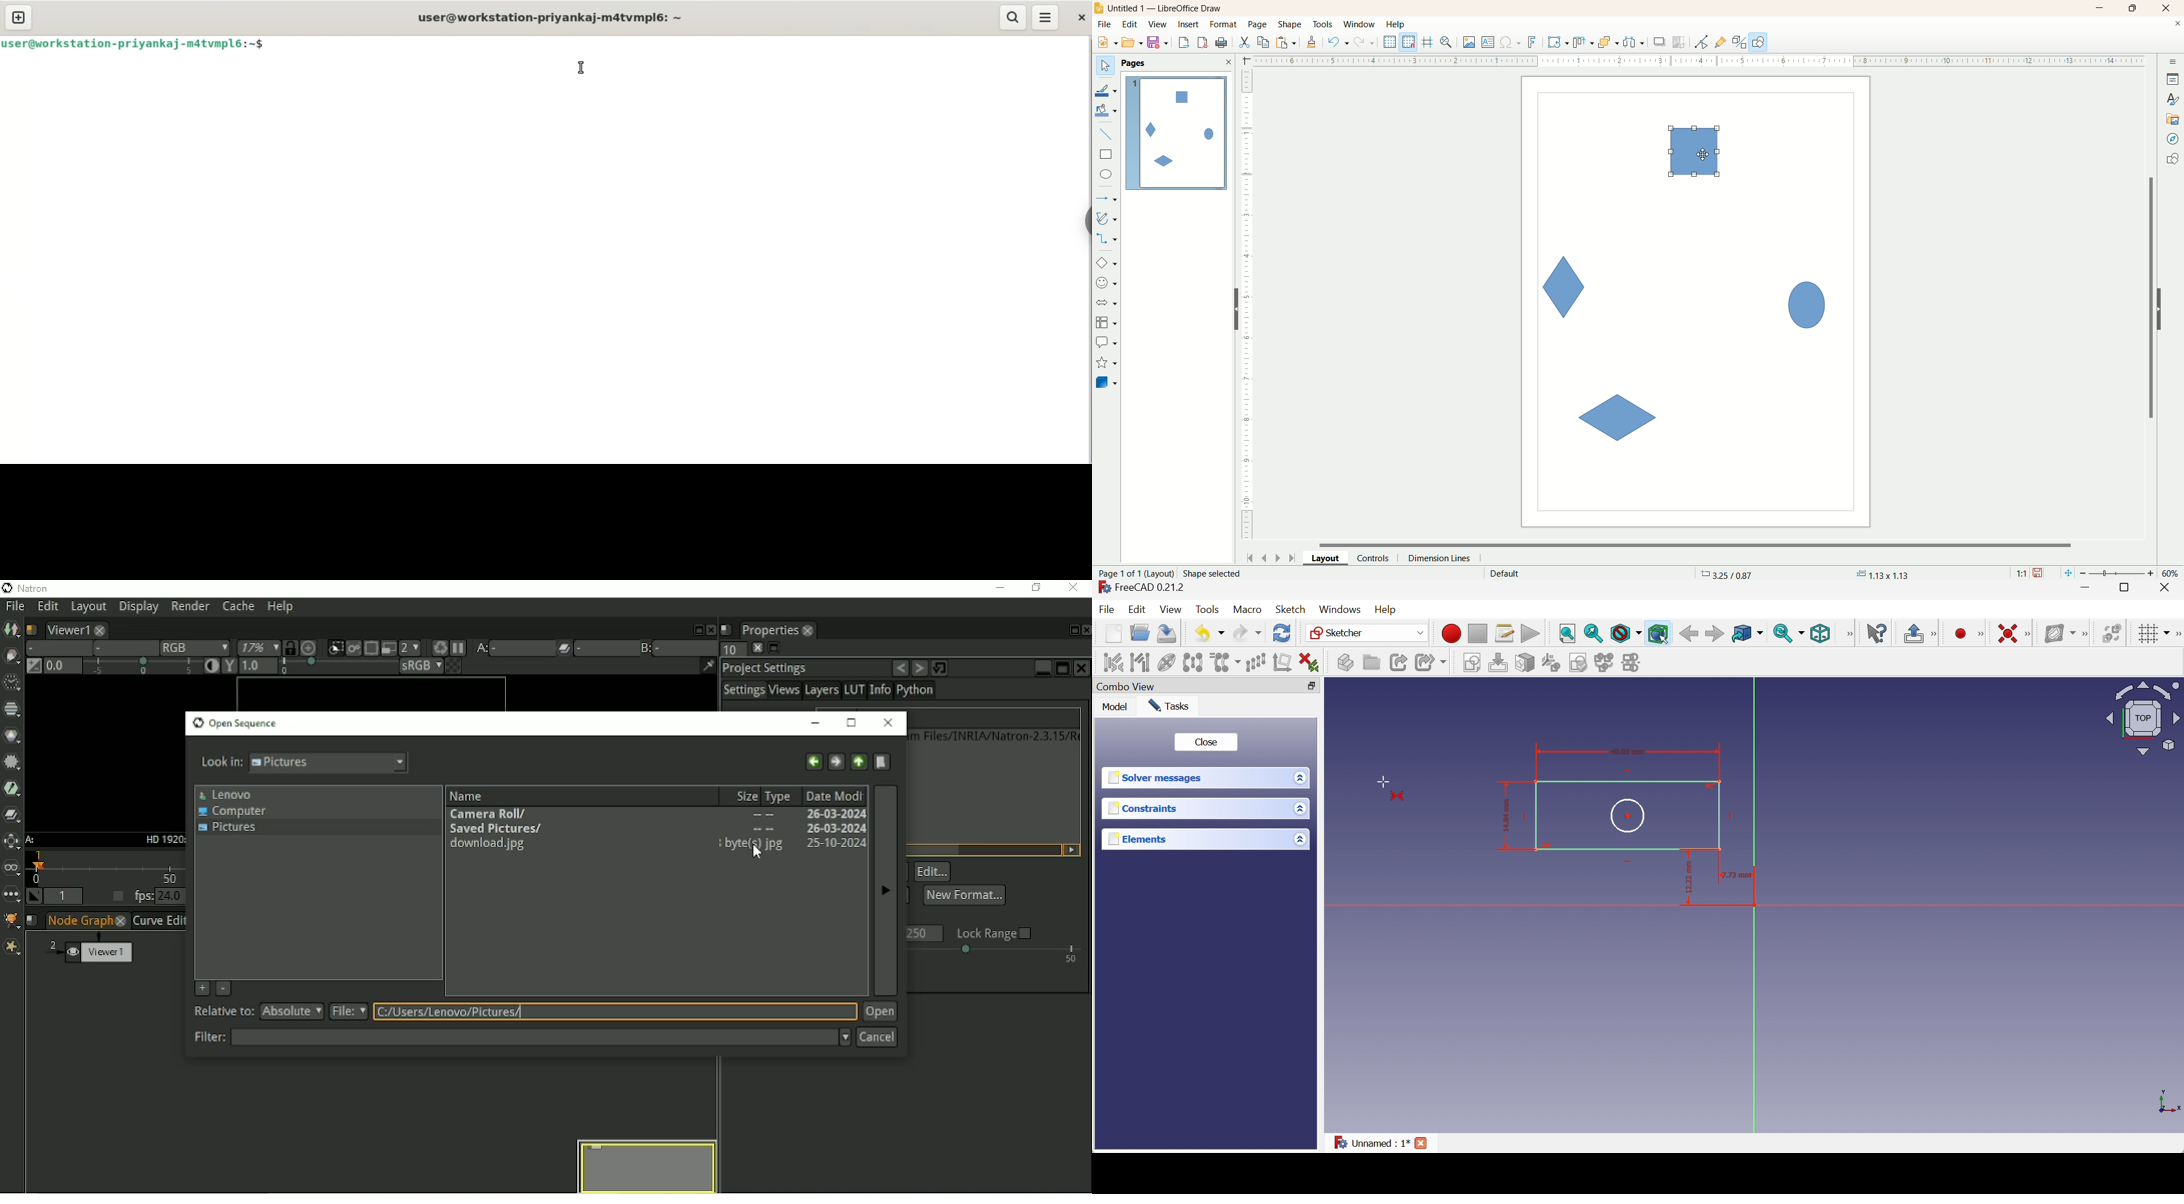 The image size is (2184, 1204). I want to click on Map sketch to face..., so click(1525, 664).